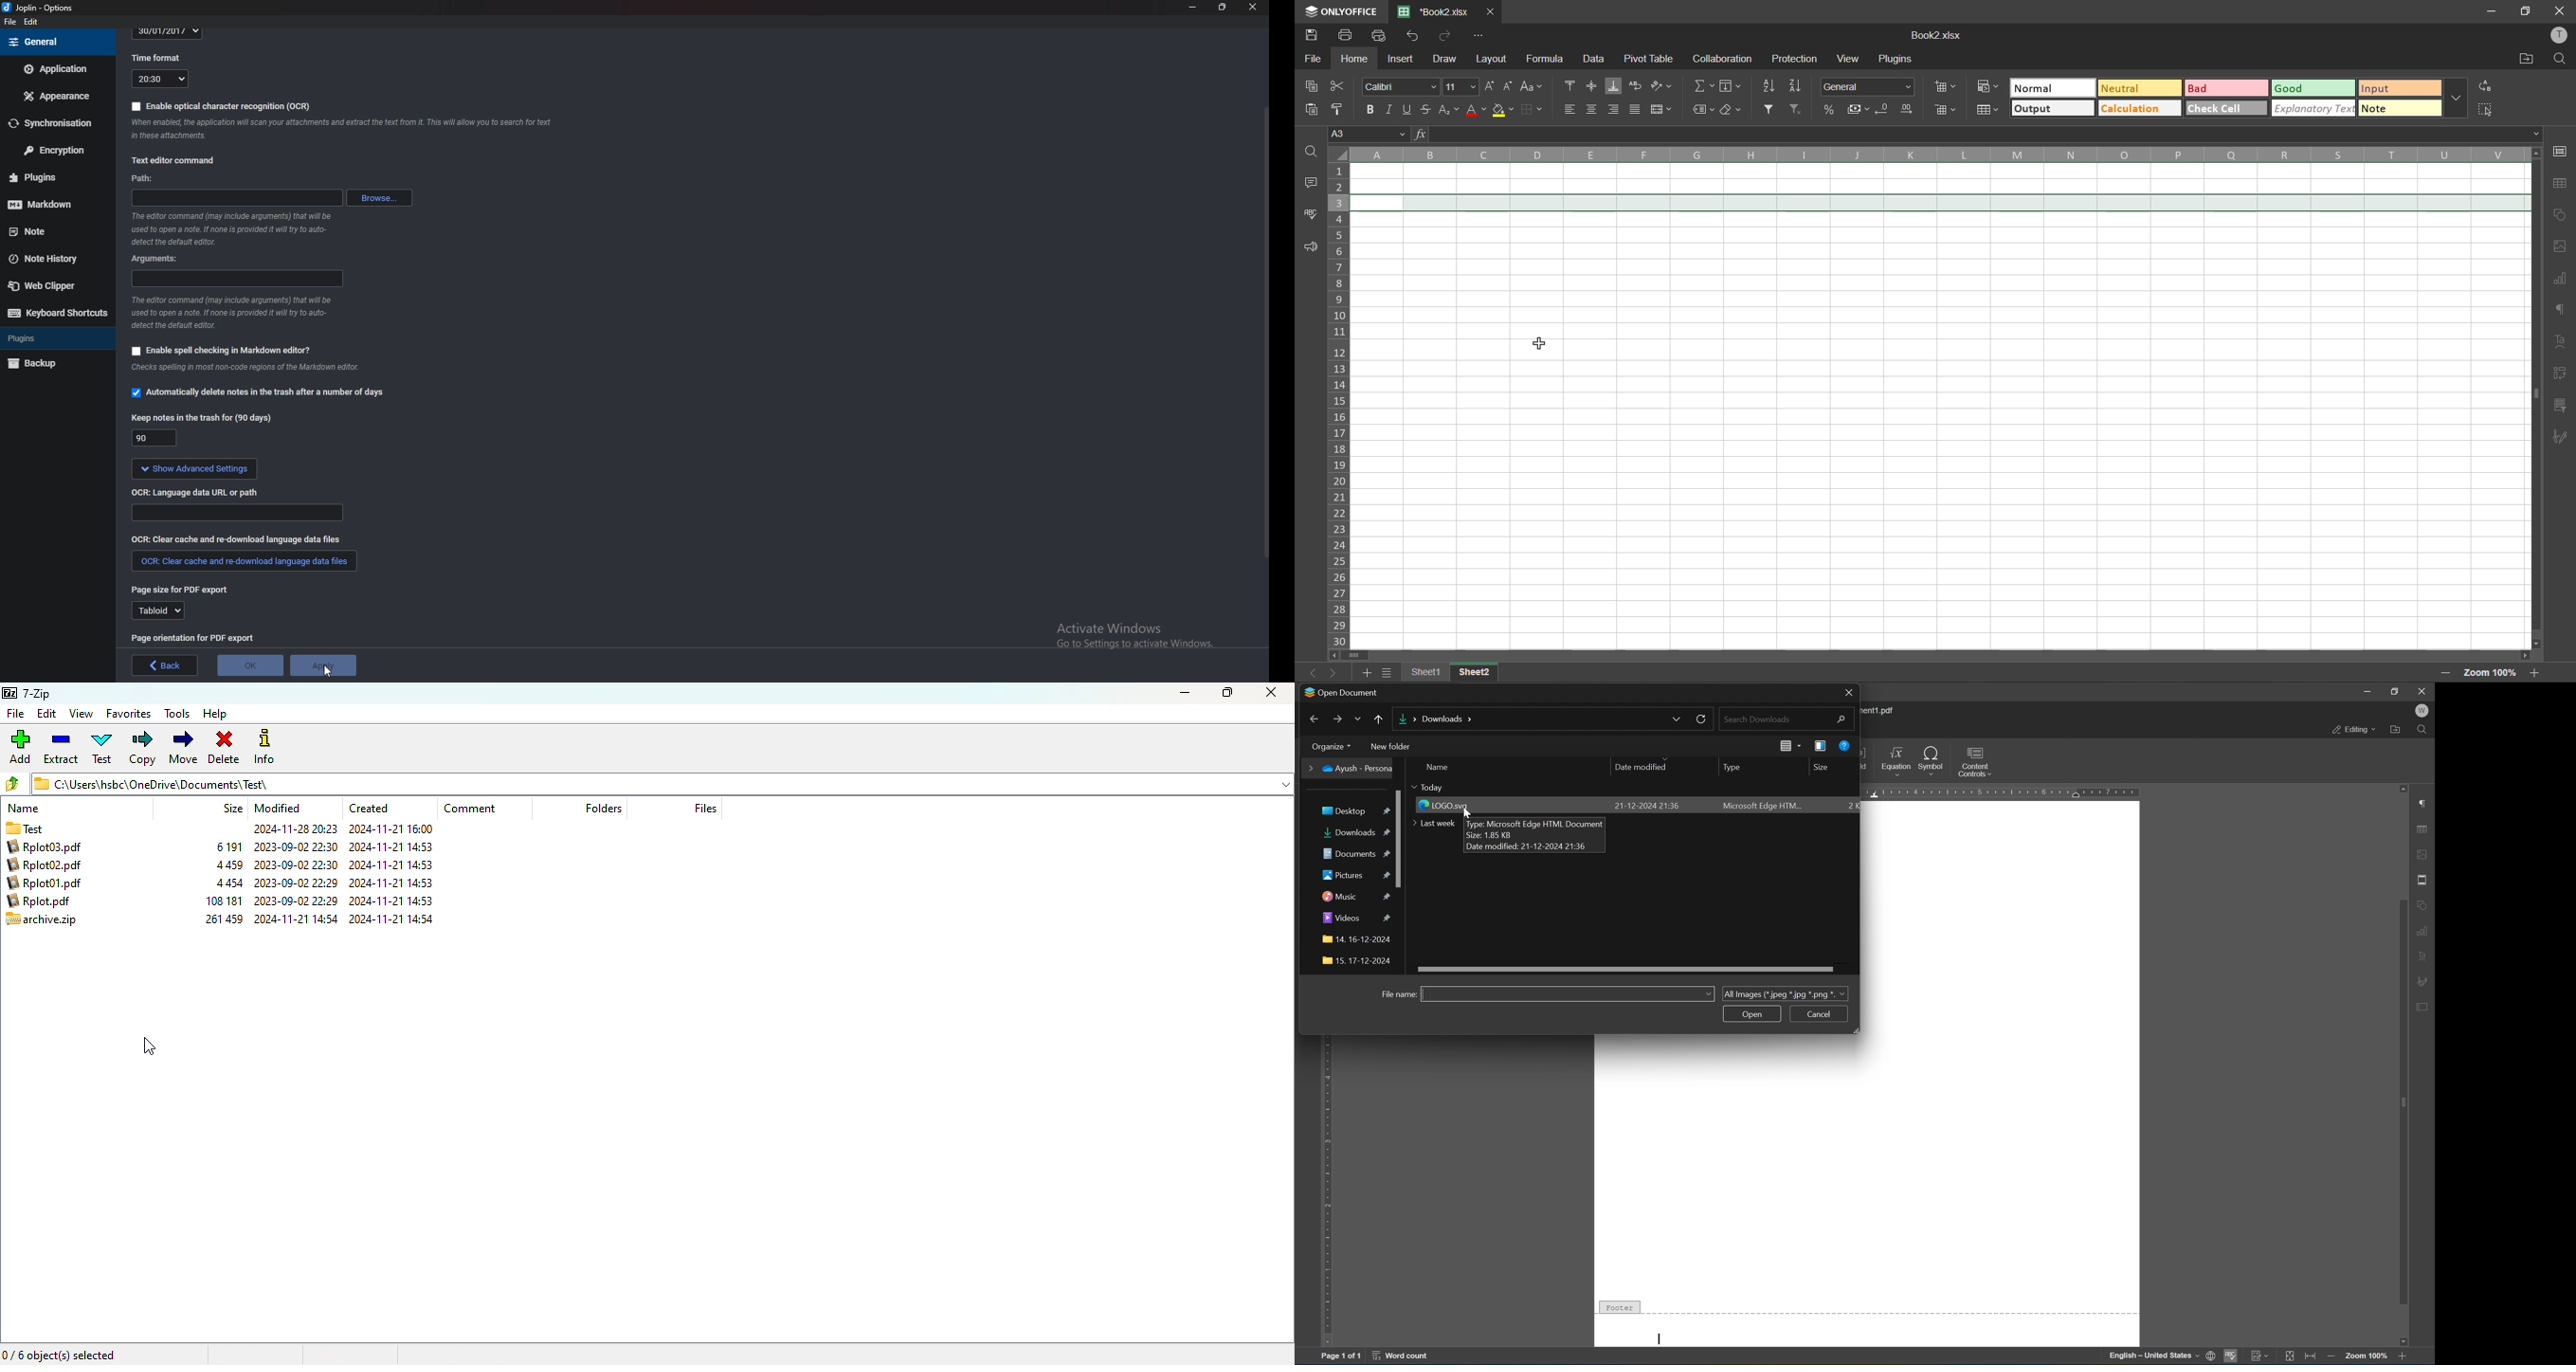 This screenshot has height=1372, width=2576. Describe the element at coordinates (56, 68) in the screenshot. I see `Application` at that location.